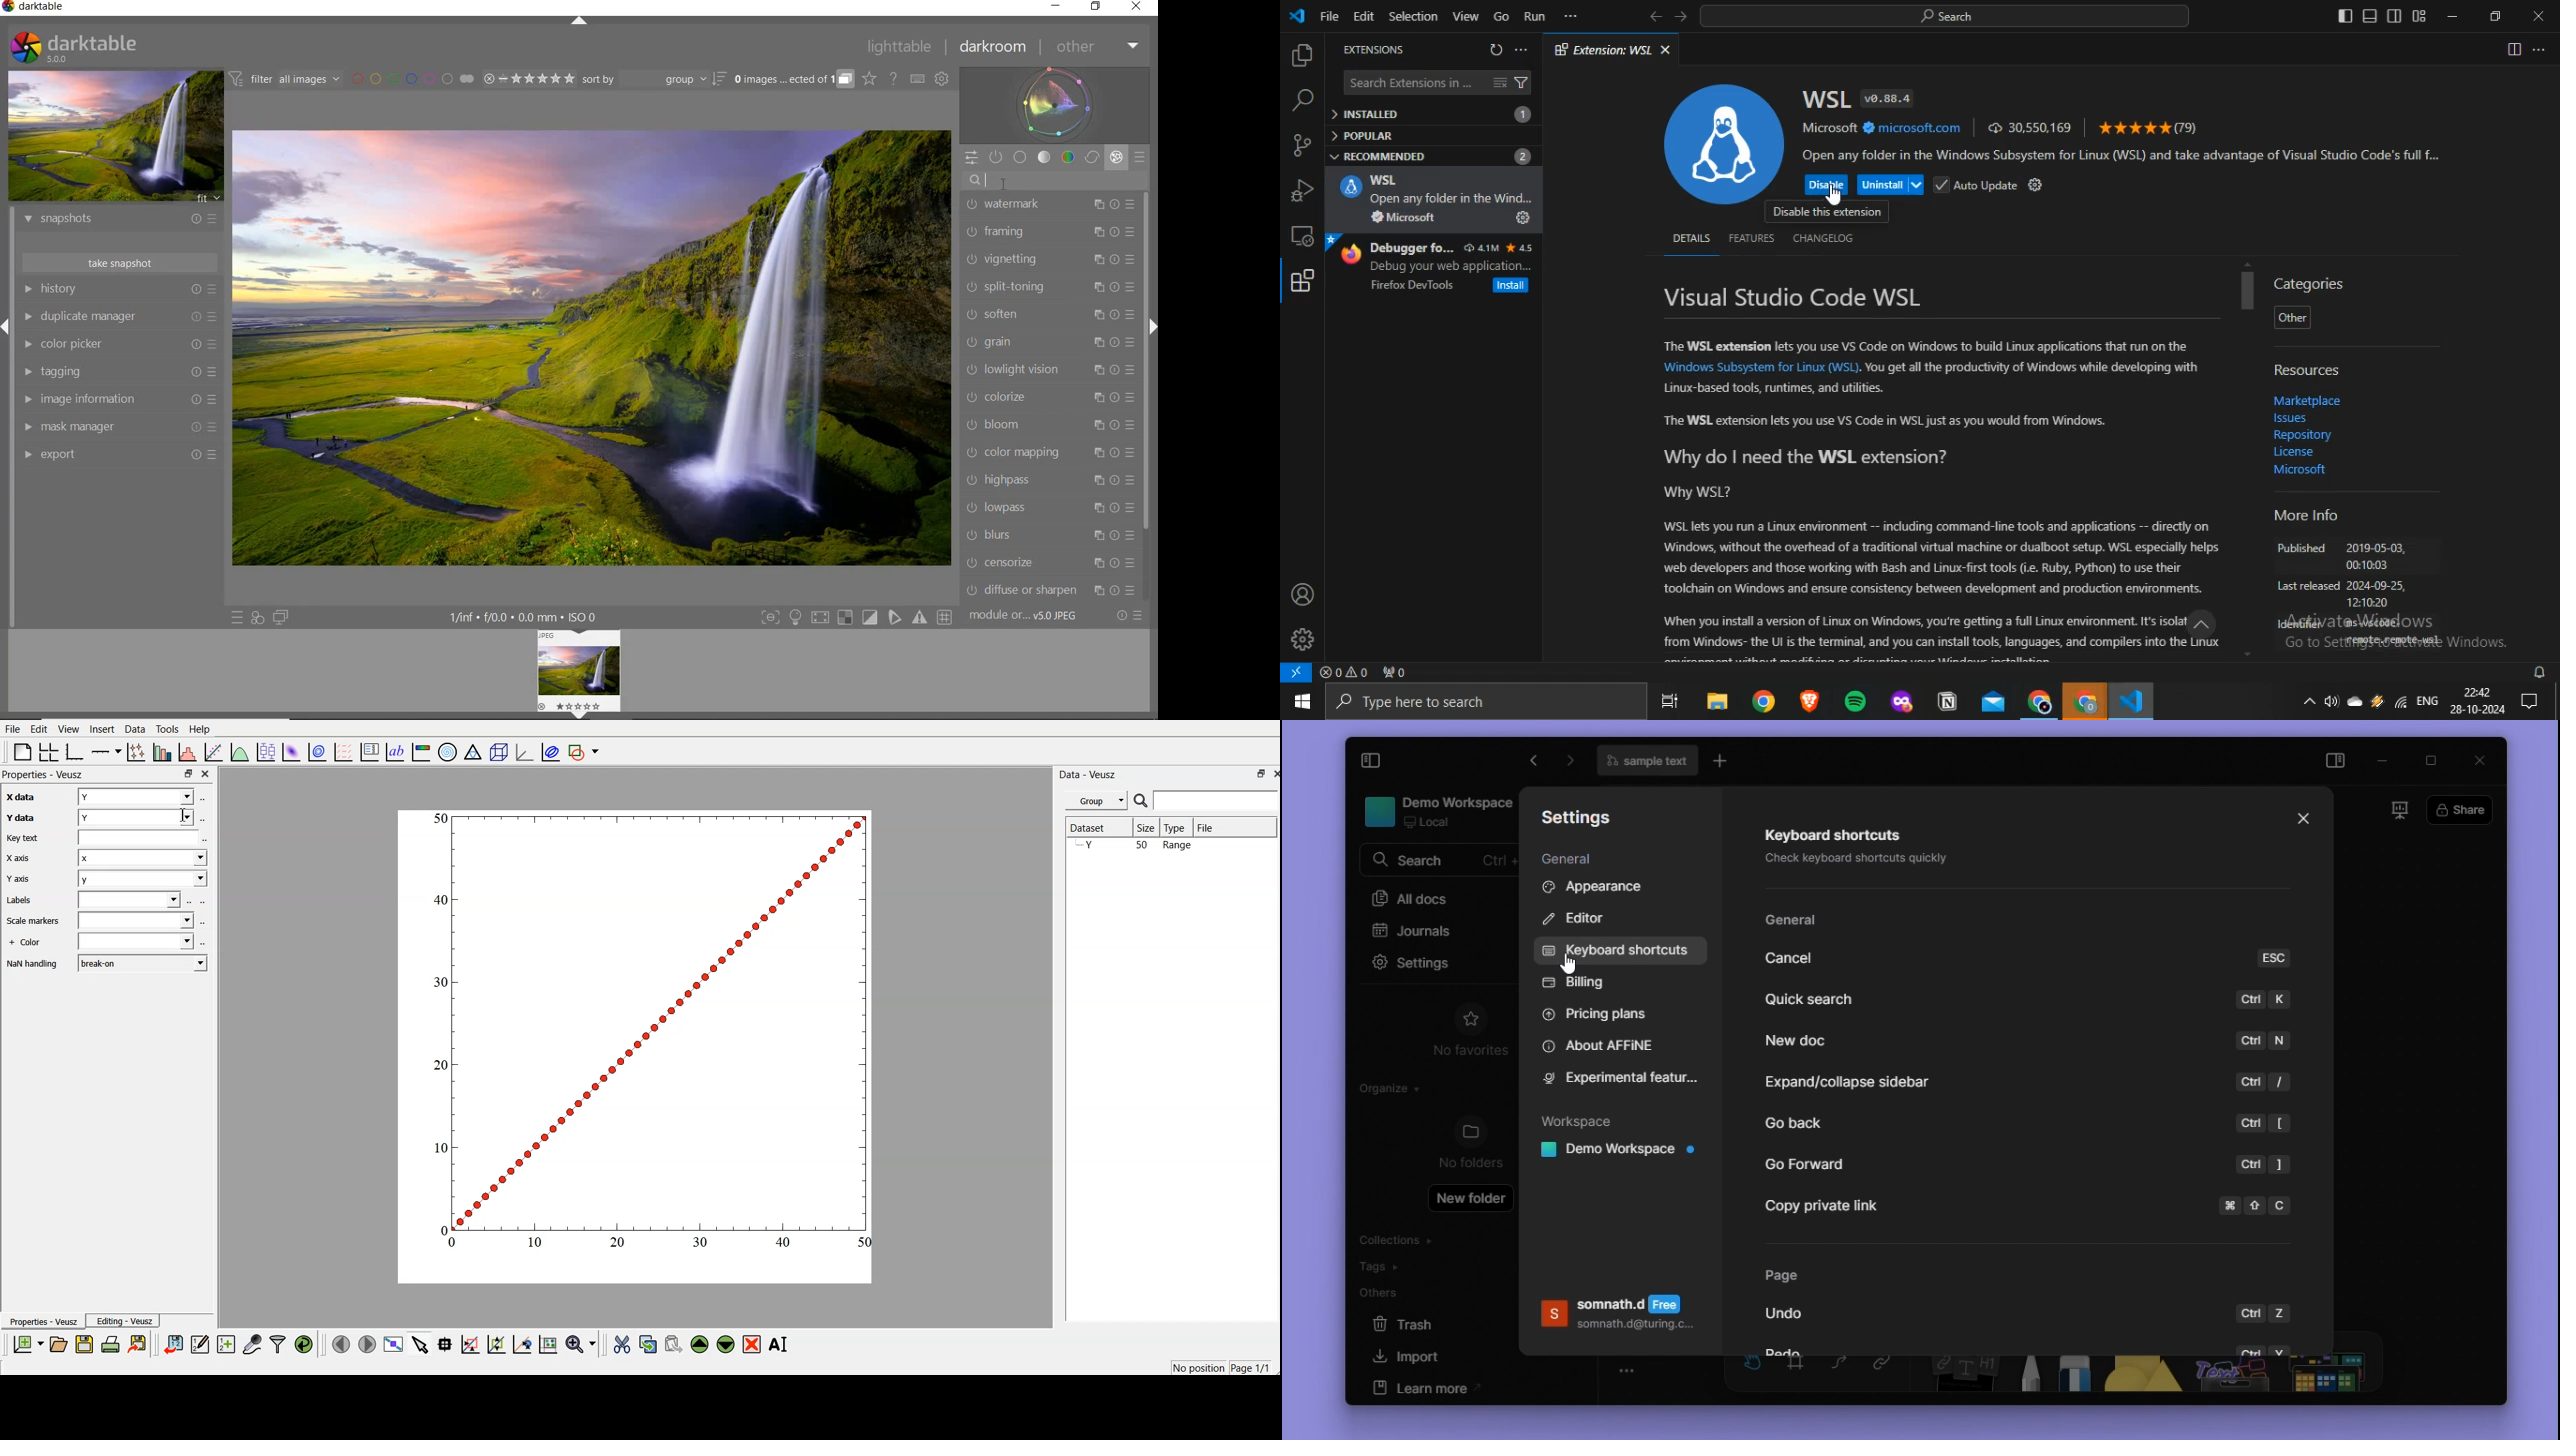  I want to click on new tab, so click(1723, 761).